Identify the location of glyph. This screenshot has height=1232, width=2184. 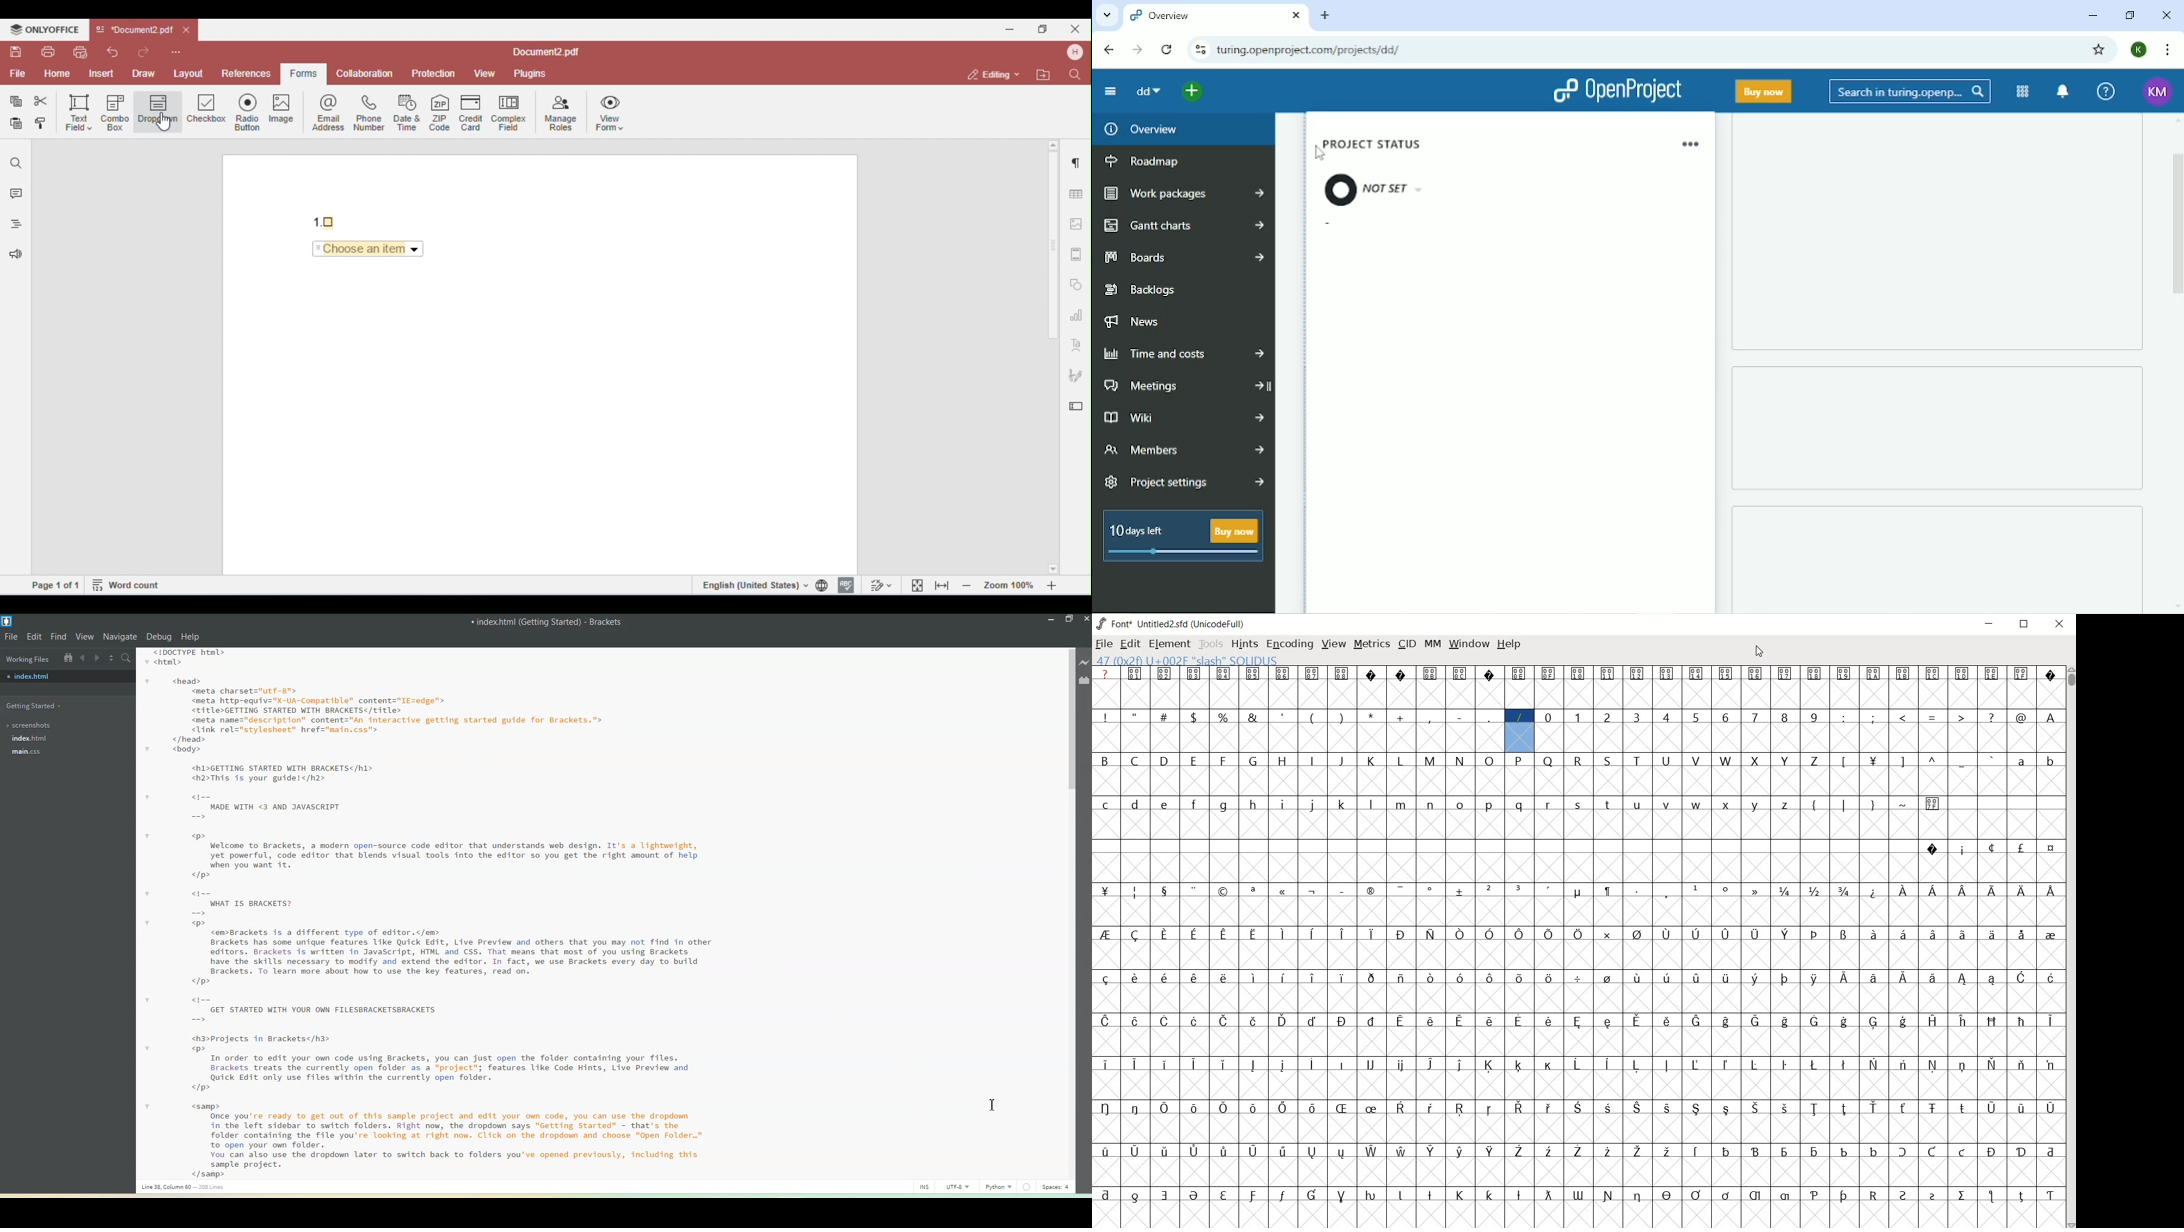
(1223, 717).